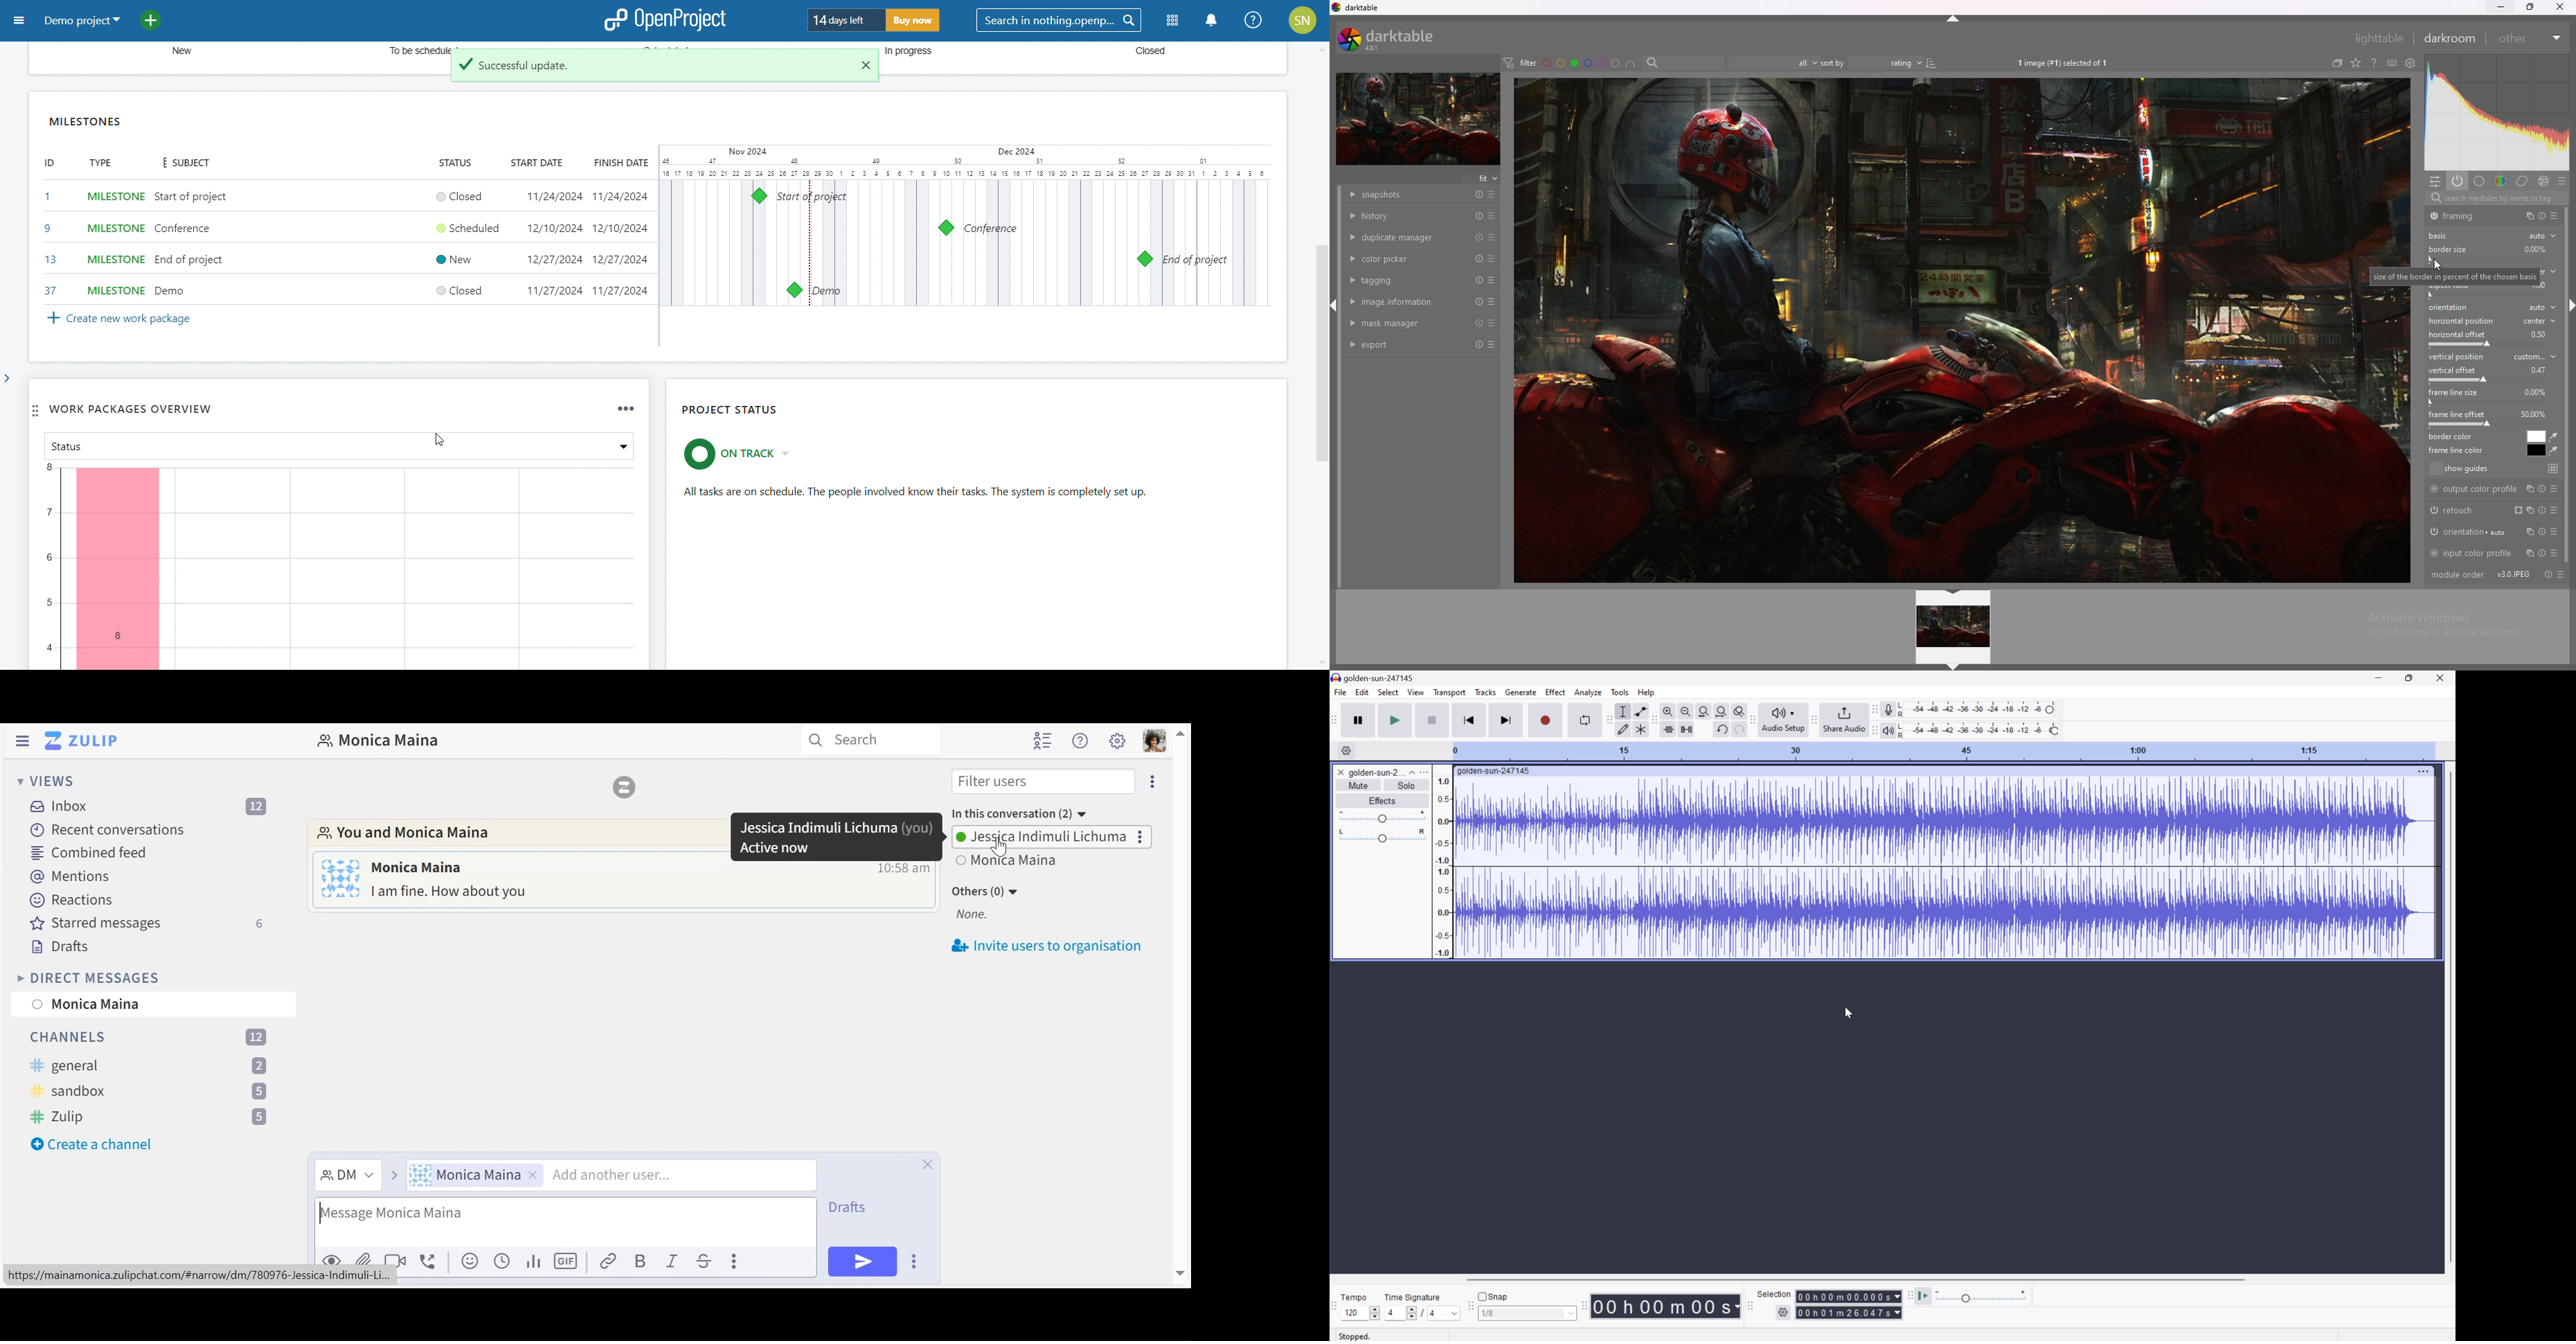  Describe the element at coordinates (148, 1118) in the screenshot. I see `Channel` at that location.